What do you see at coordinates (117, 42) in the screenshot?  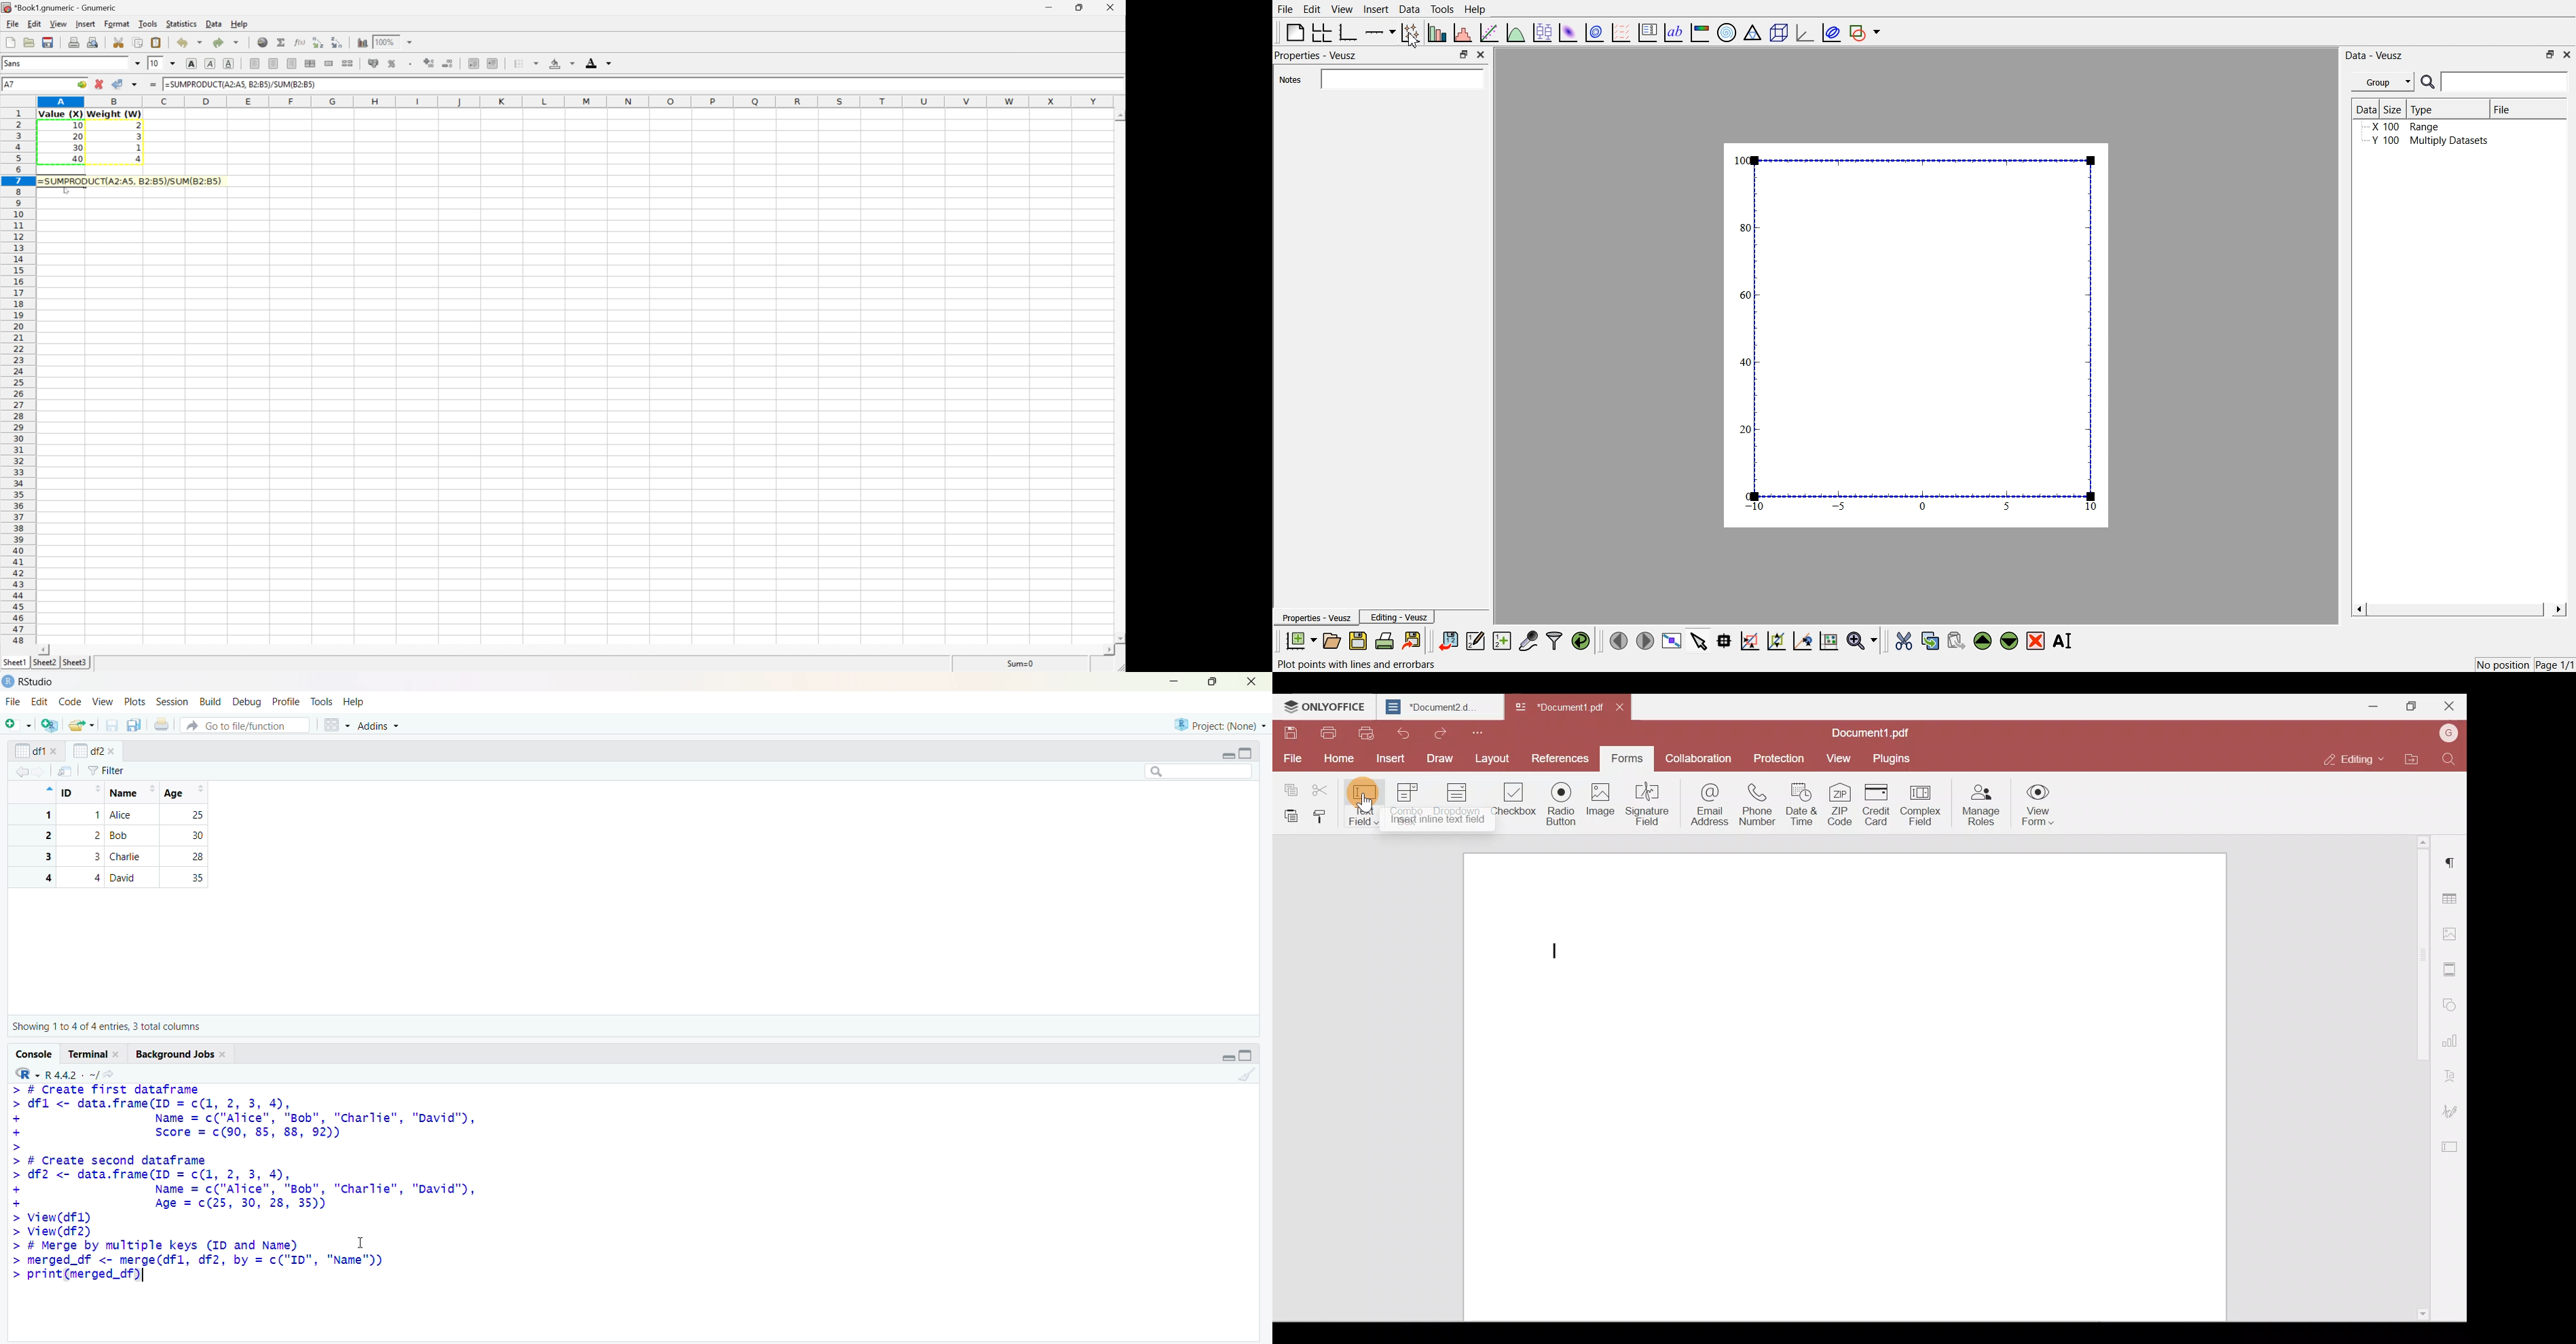 I see `Cut selection` at bounding box center [117, 42].